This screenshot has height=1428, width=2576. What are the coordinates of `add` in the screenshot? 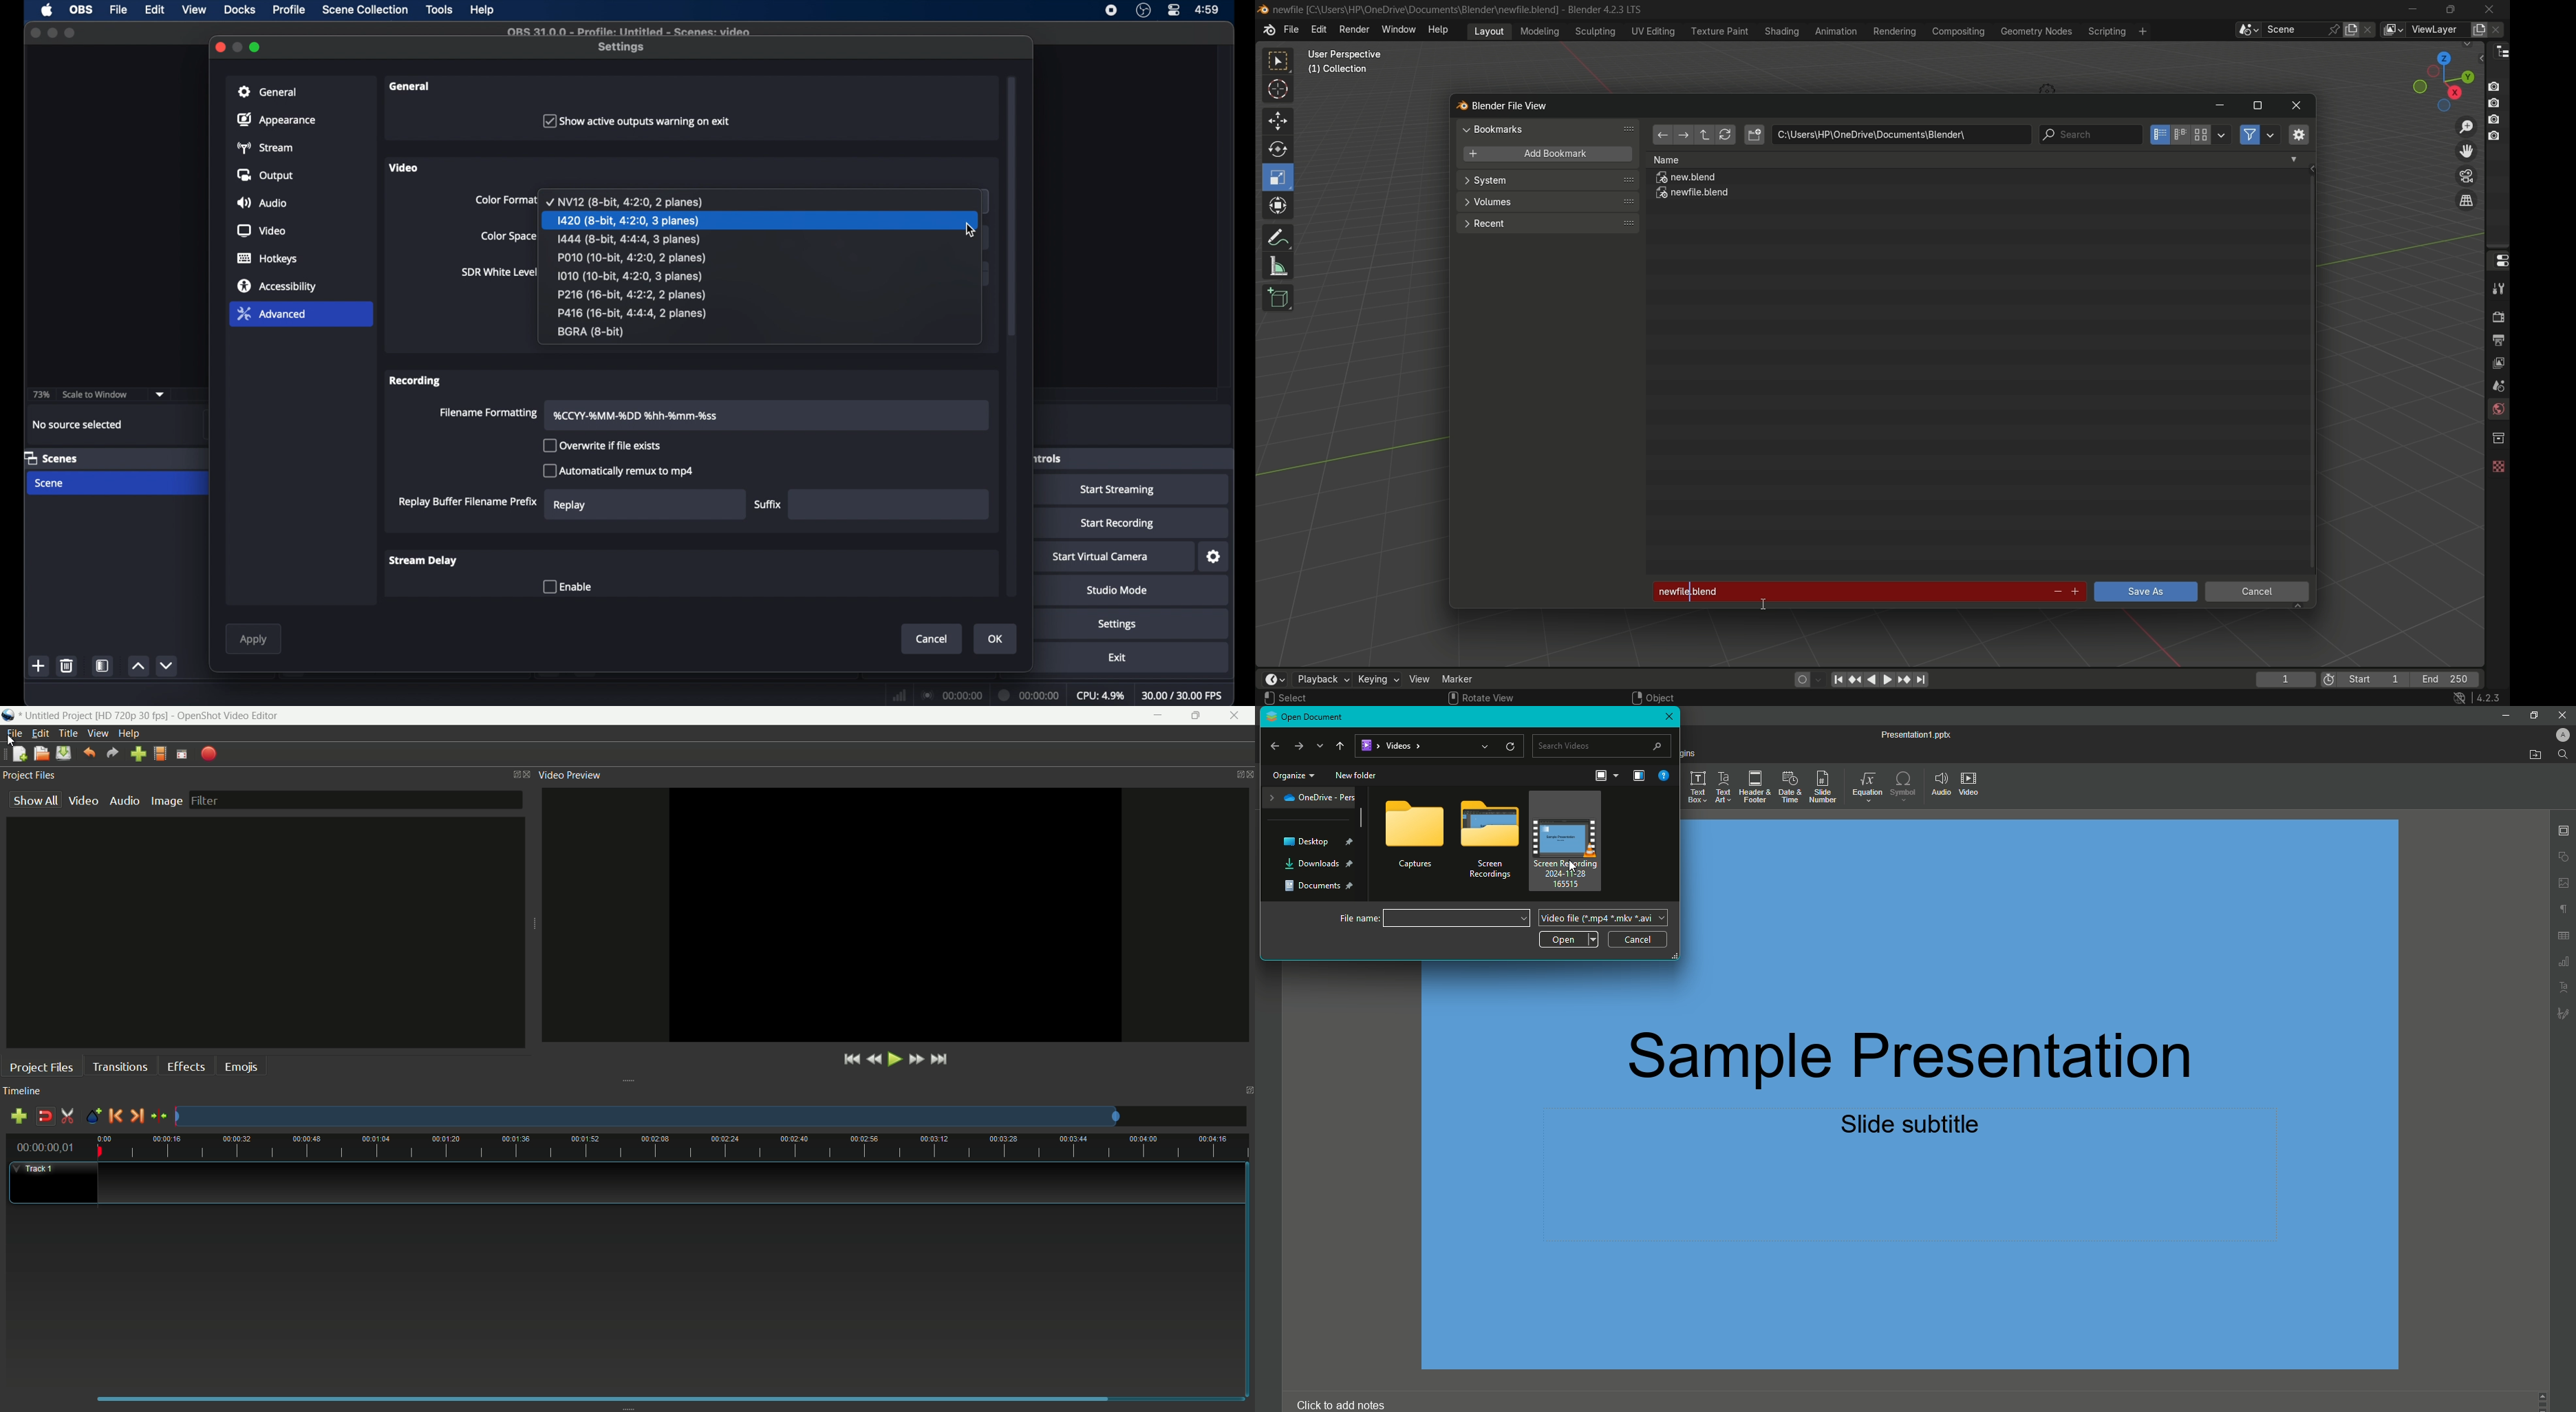 It's located at (39, 665).